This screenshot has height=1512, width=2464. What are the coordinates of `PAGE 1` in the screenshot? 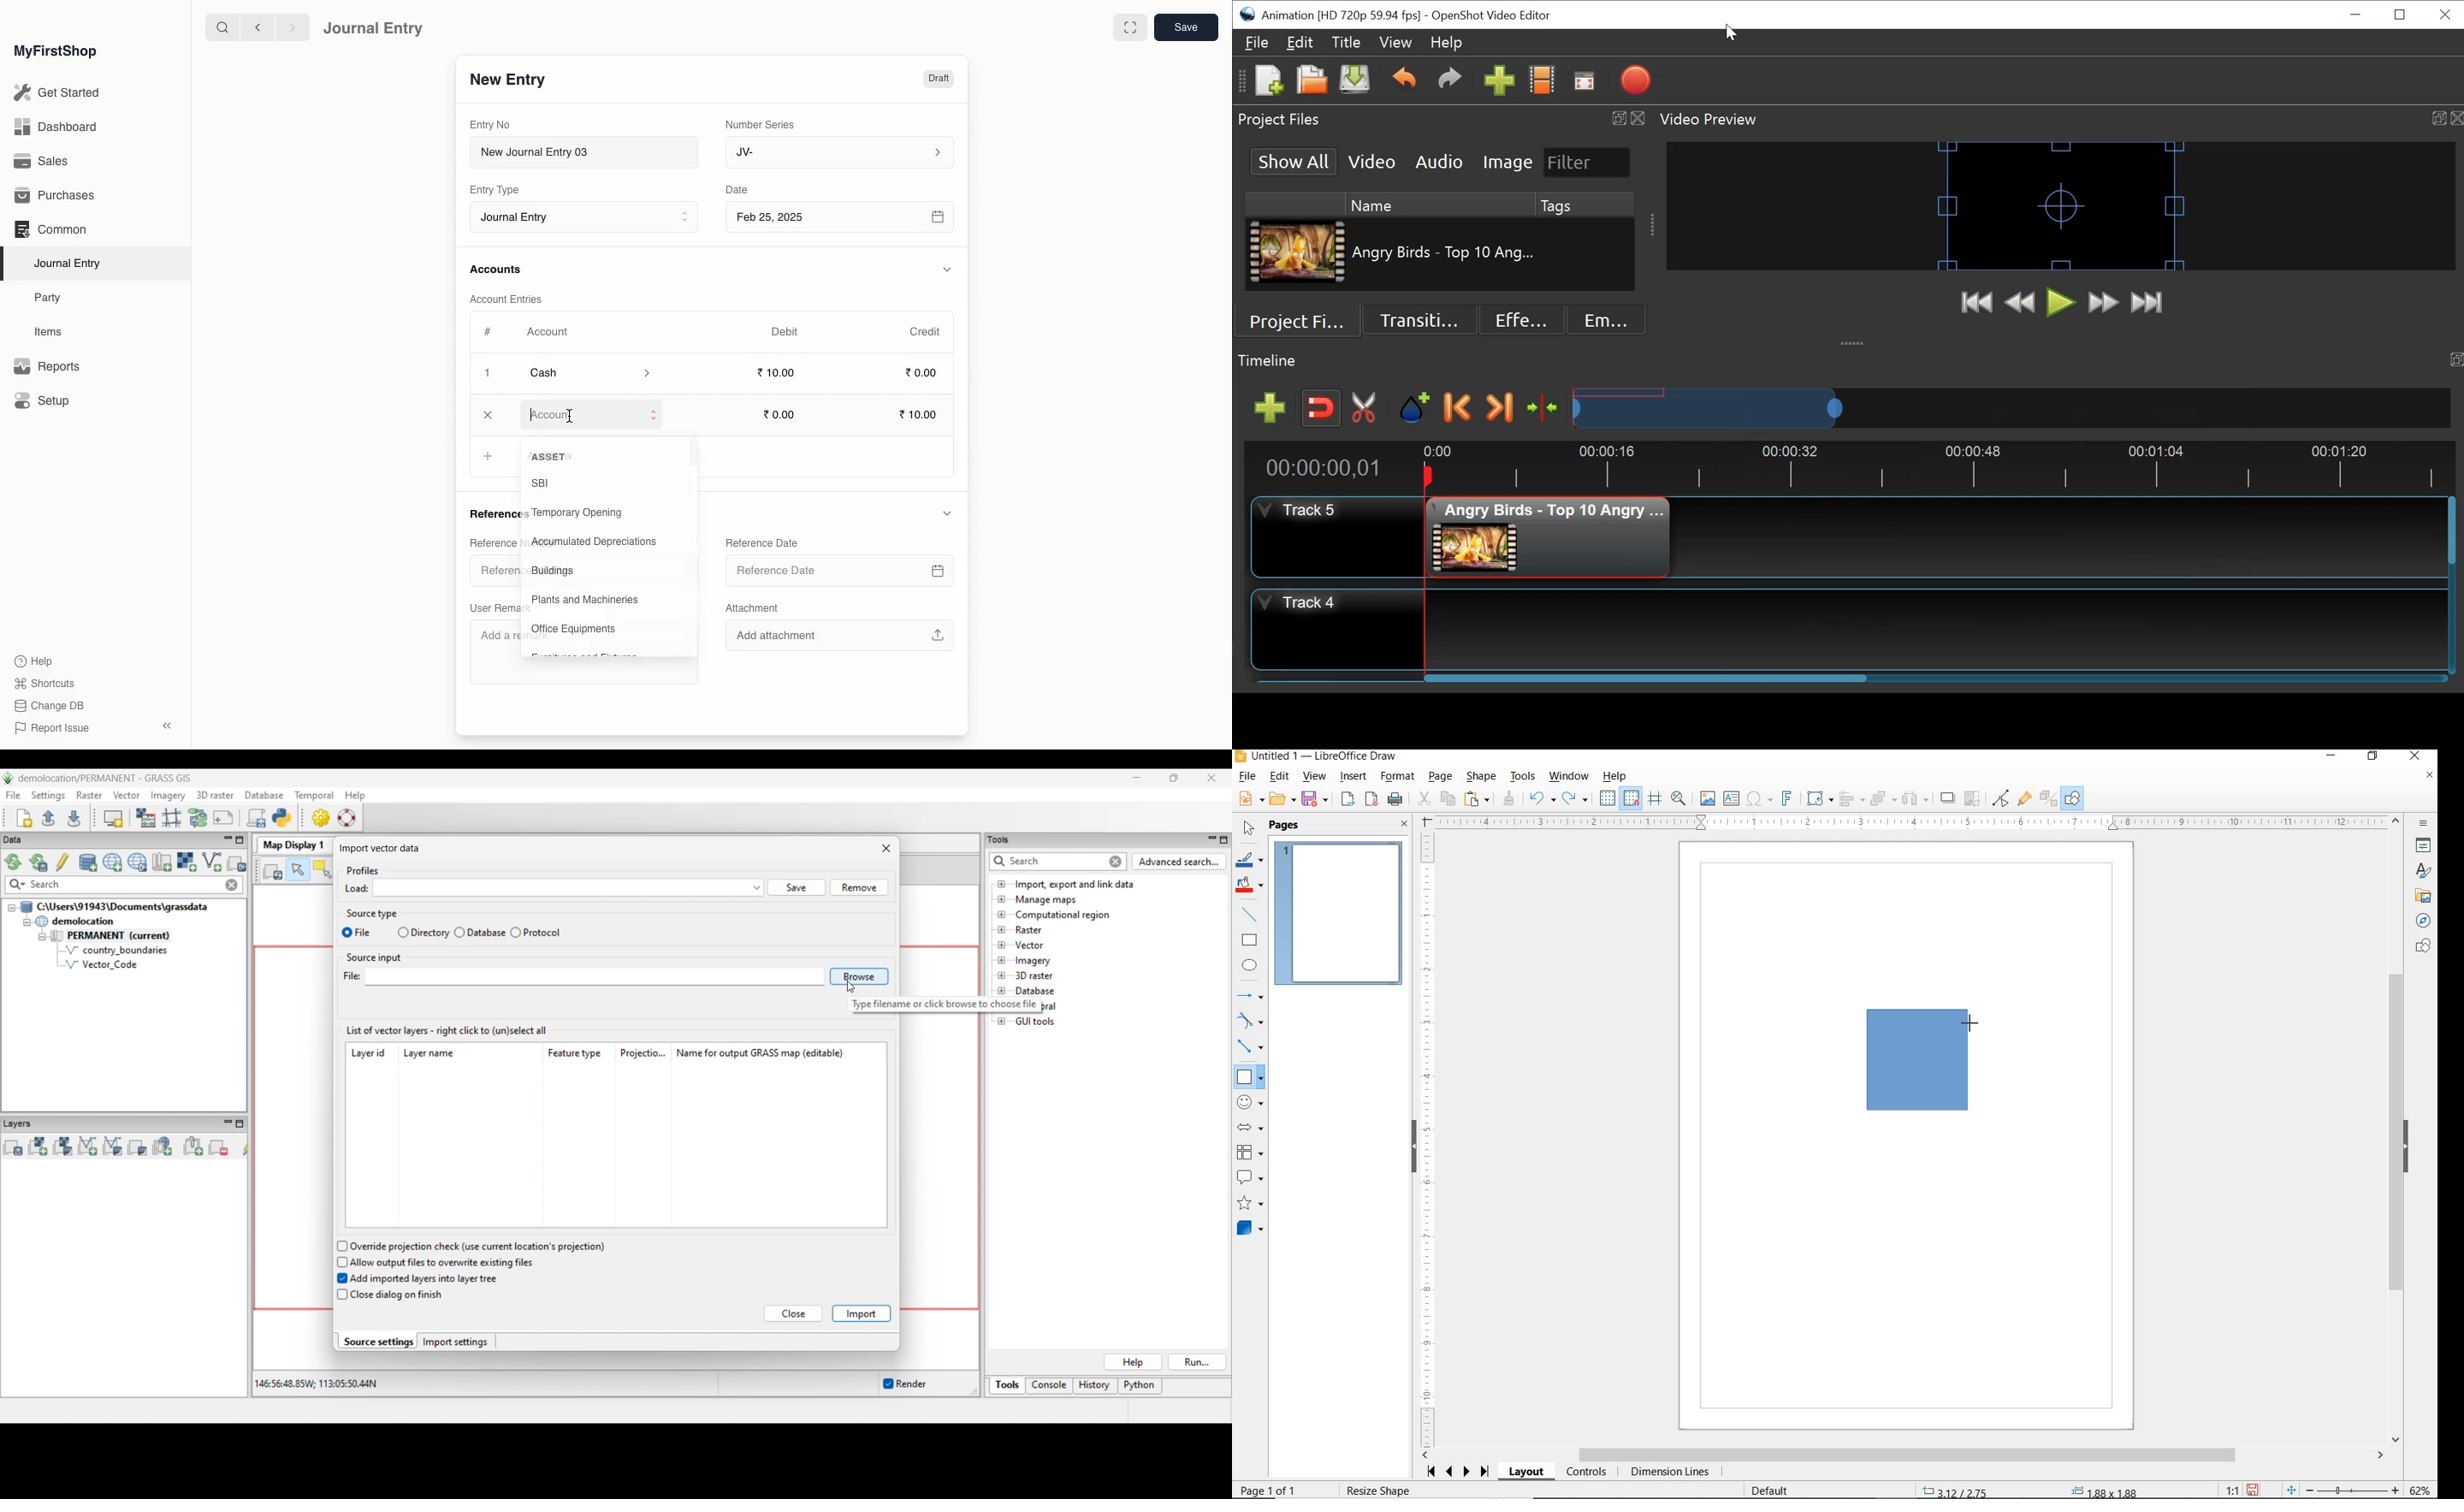 It's located at (1339, 912).